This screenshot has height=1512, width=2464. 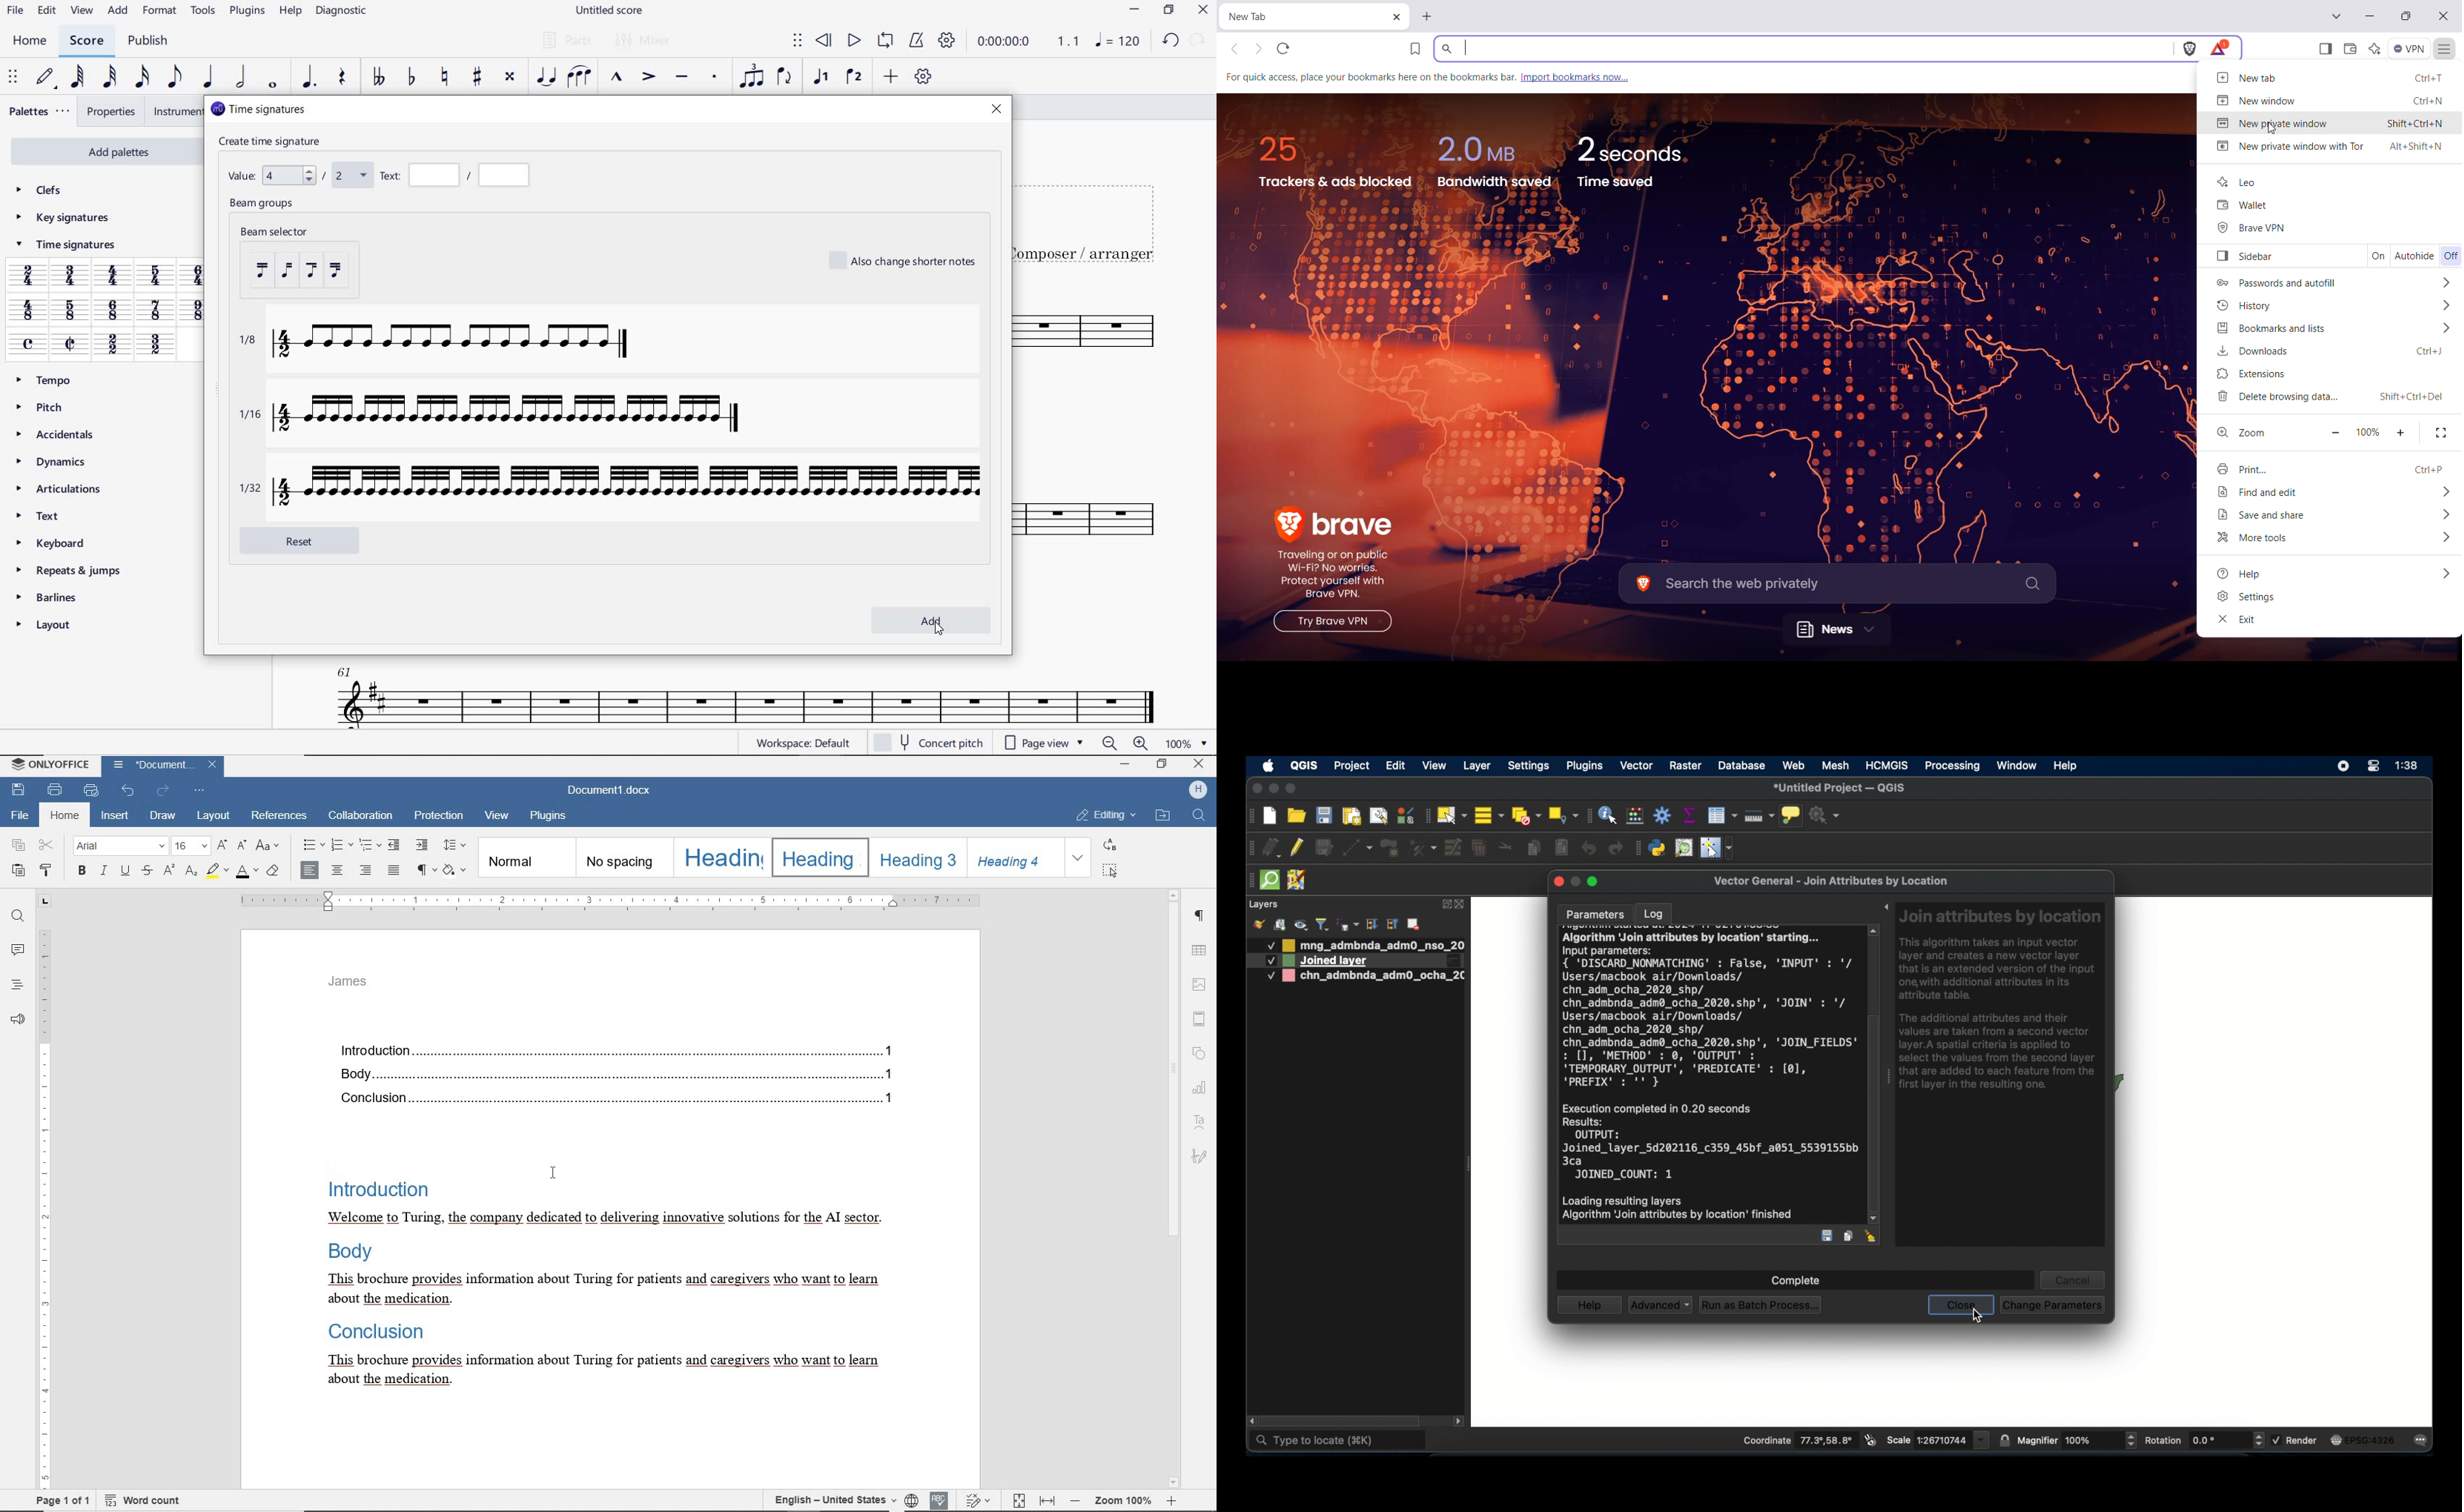 What do you see at coordinates (2001, 1003) in the screenshot?
I see `Join attributes by location
This algorithm takes an input vector
layer and creates a new vector layer
that is an extended version of the input
one, with additional attributes in its
attribute table.

The additional attributes and their
values are taken from a second vector
layer.A spatial criteria is applied to
select the values from the second layer
that are added to each feature from the
first layer in the resulting one.` at bounding box center [2001, 1003].